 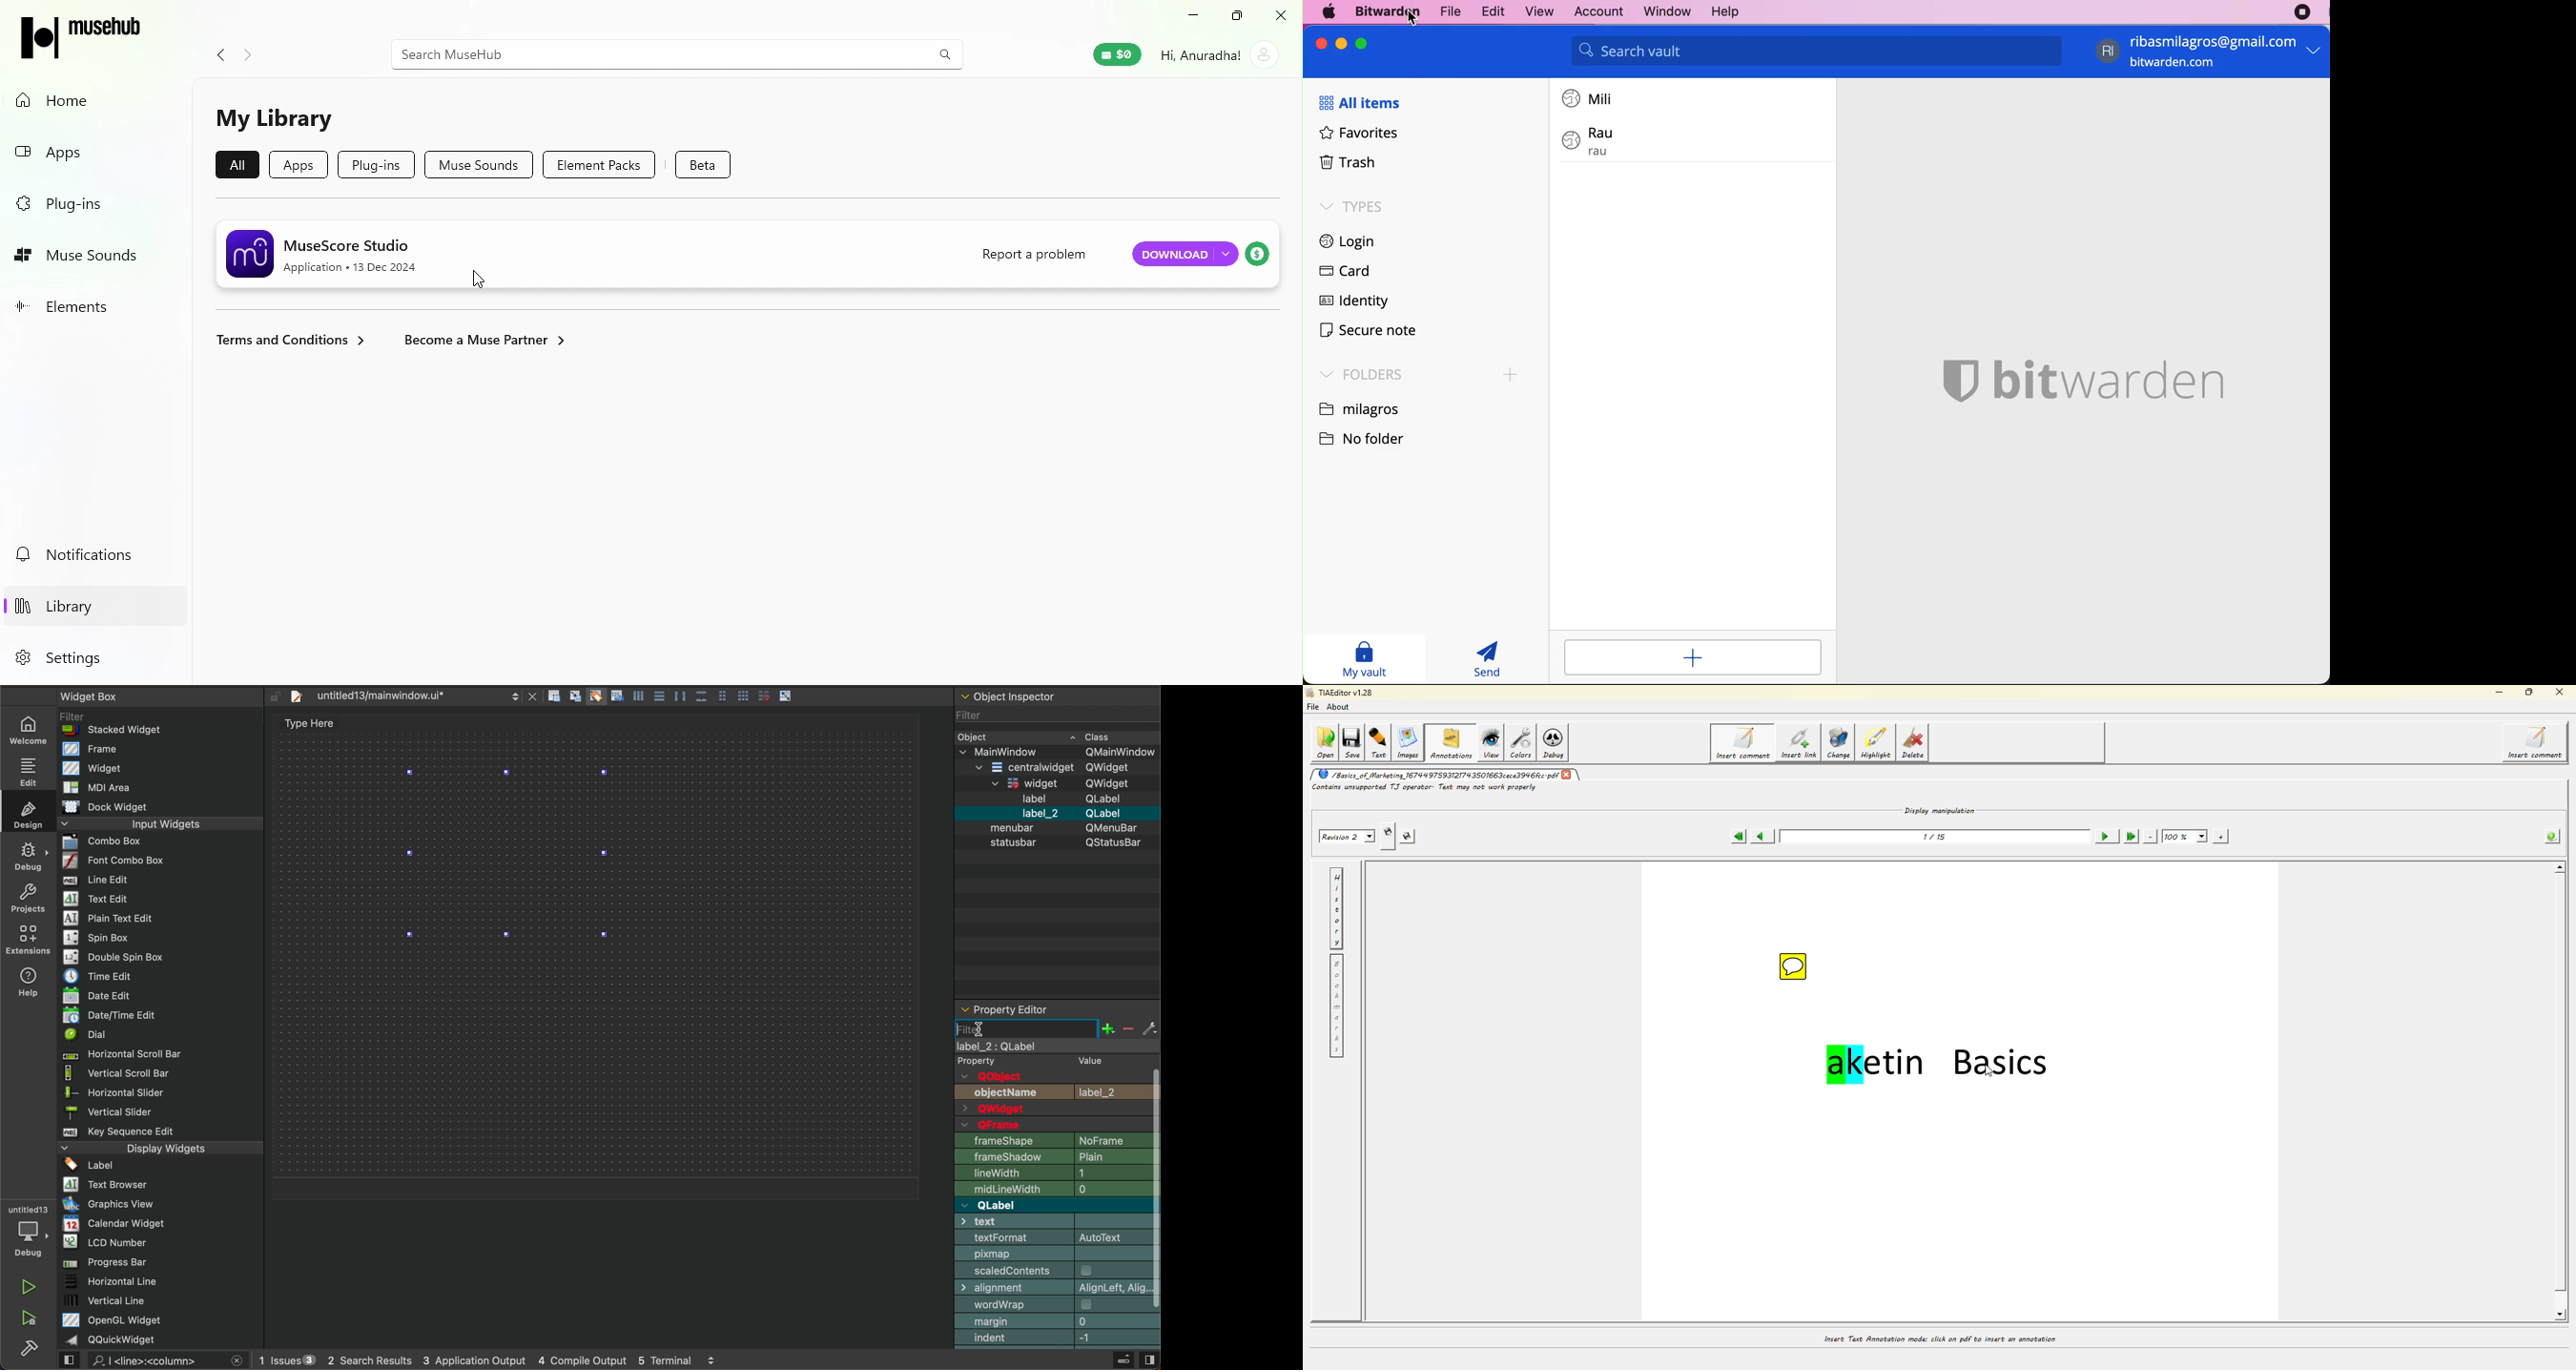 What do you see at coordinates (28, 940) in the screenshot?
I see `Extension ` at bounding box center [28, 940].